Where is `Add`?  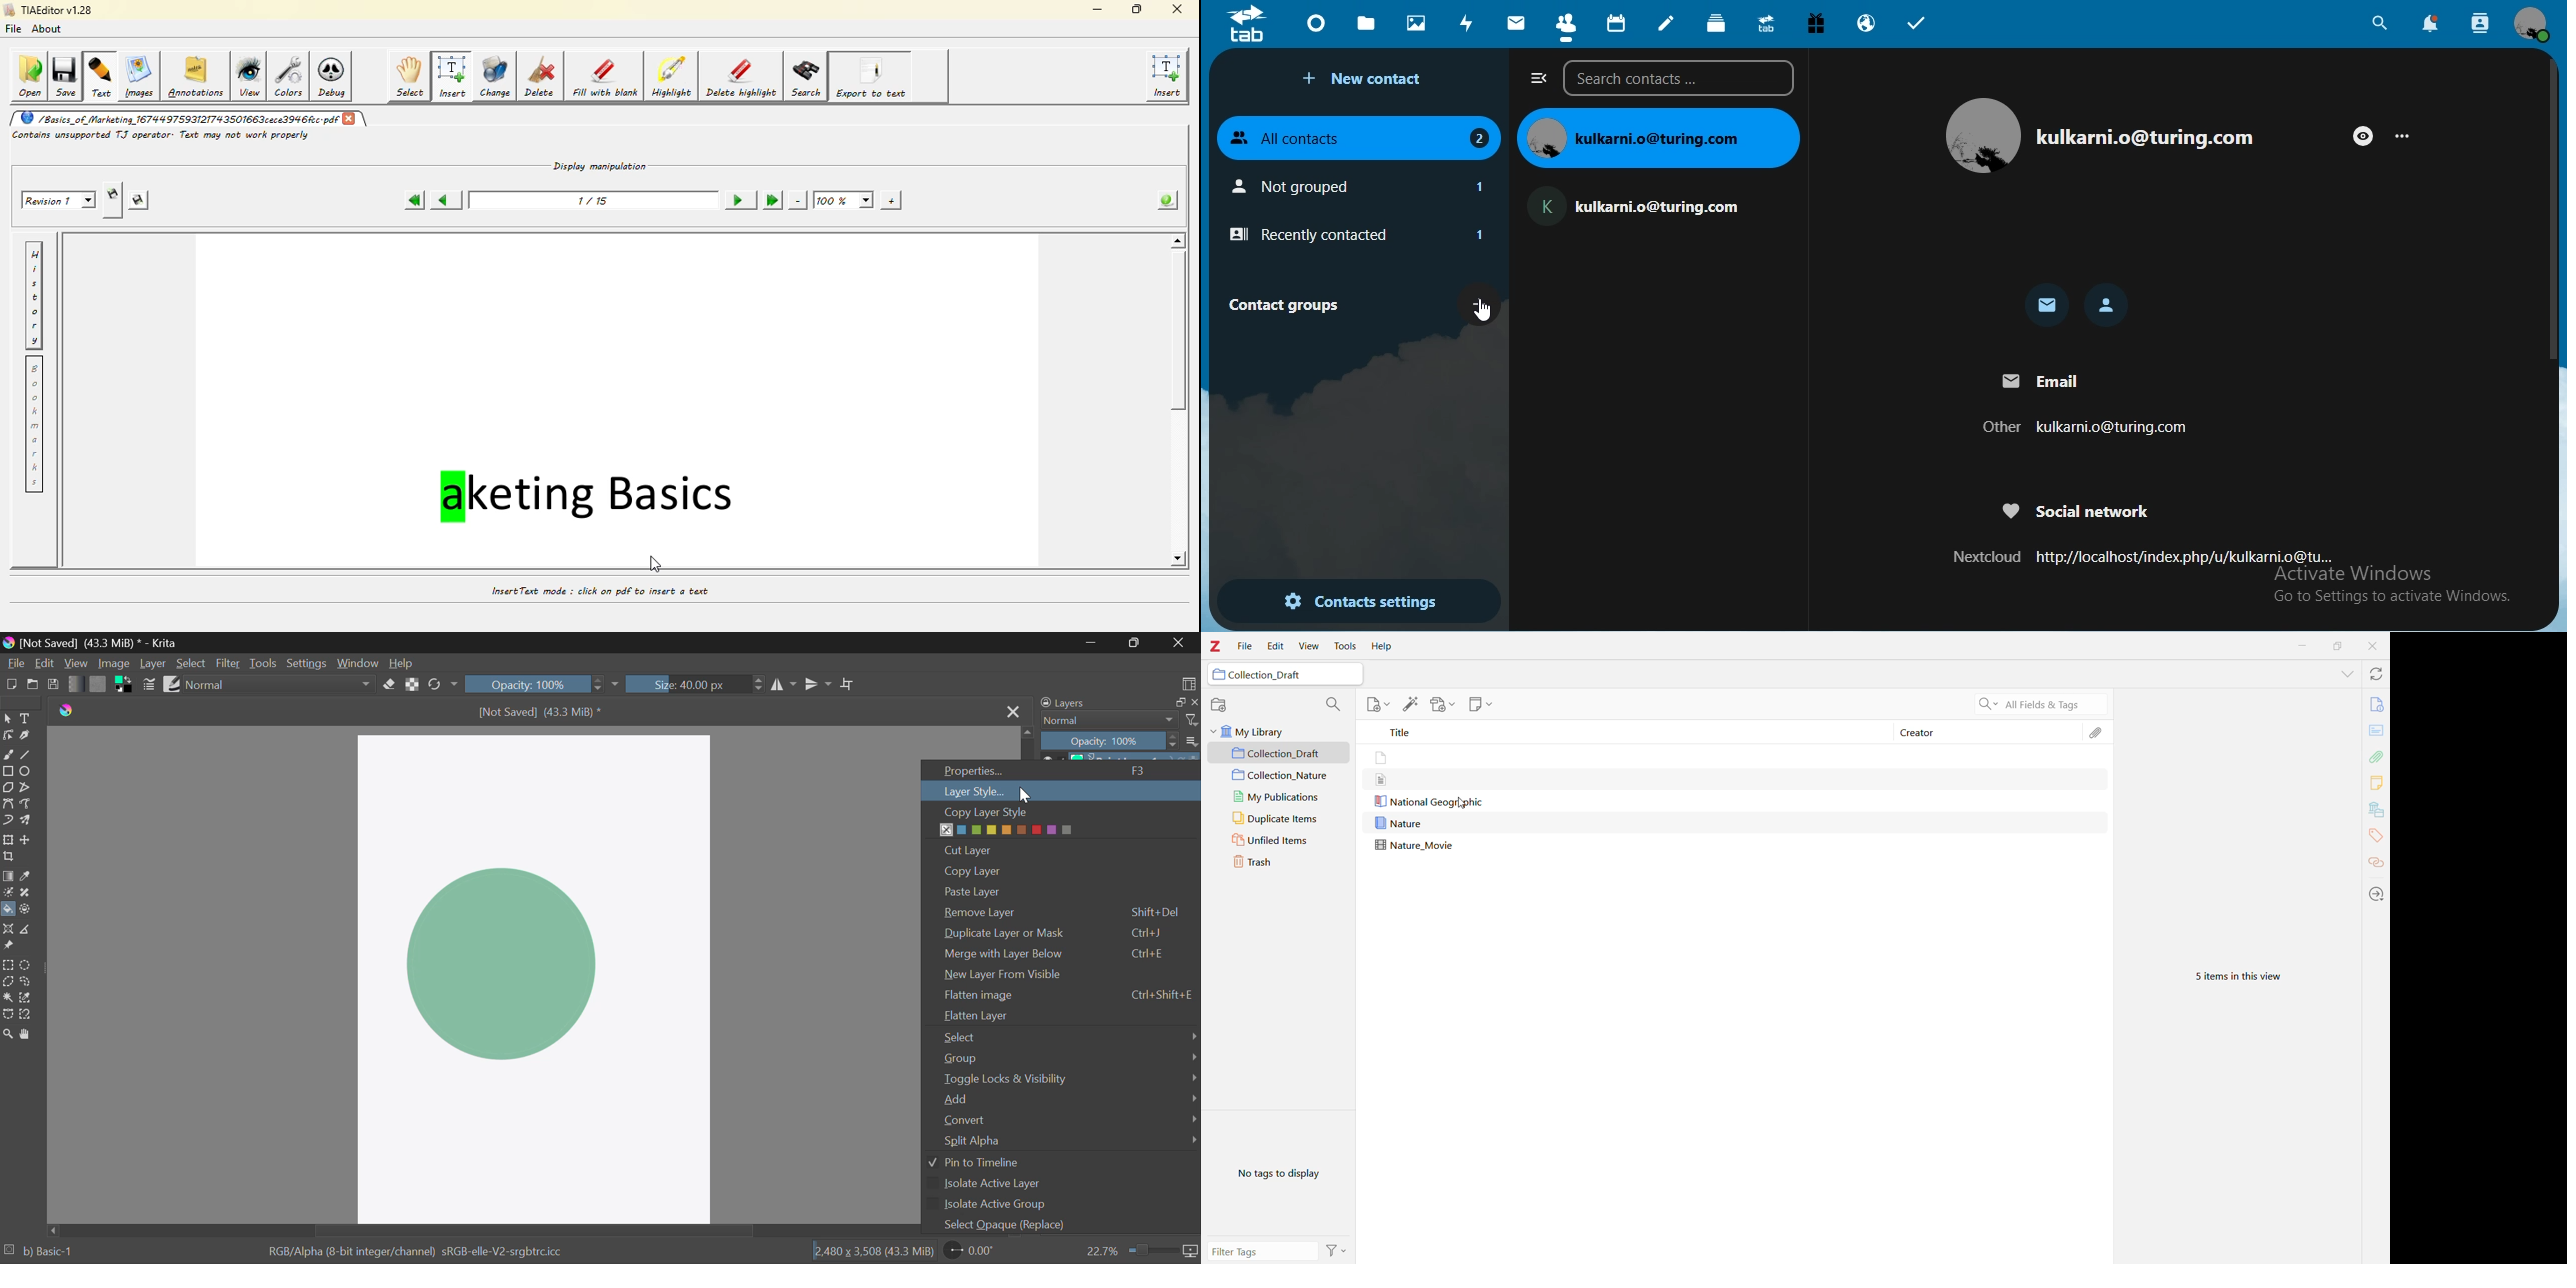
Add is located at coordinates (1068, 1101).